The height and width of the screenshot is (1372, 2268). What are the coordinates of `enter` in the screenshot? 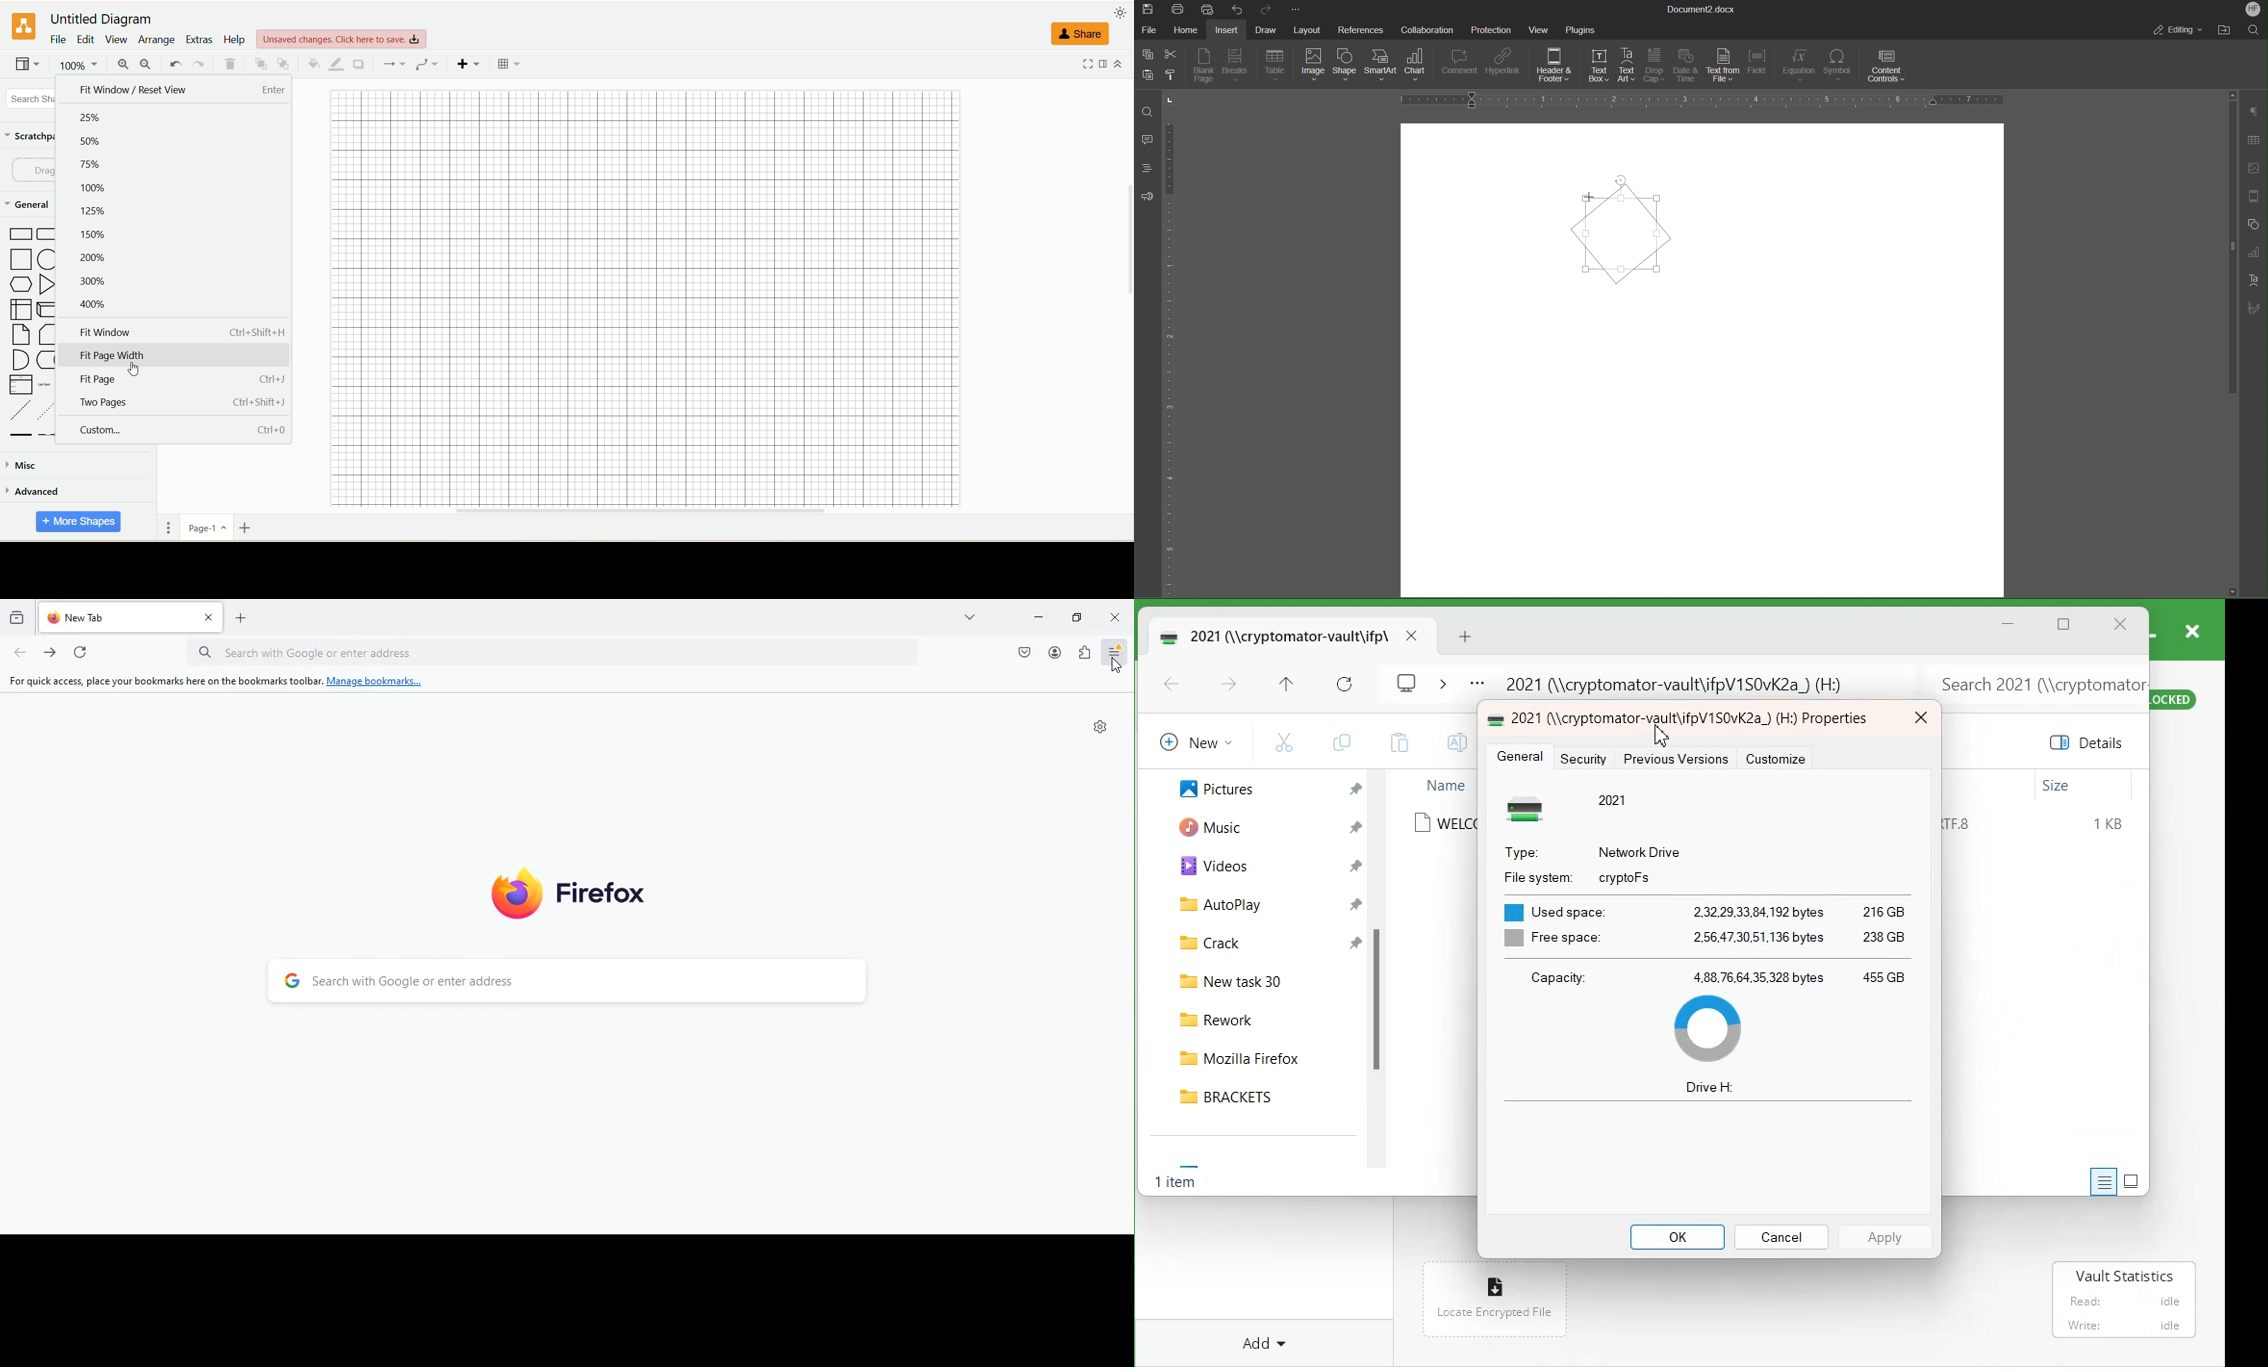 It's located at (275, 90).